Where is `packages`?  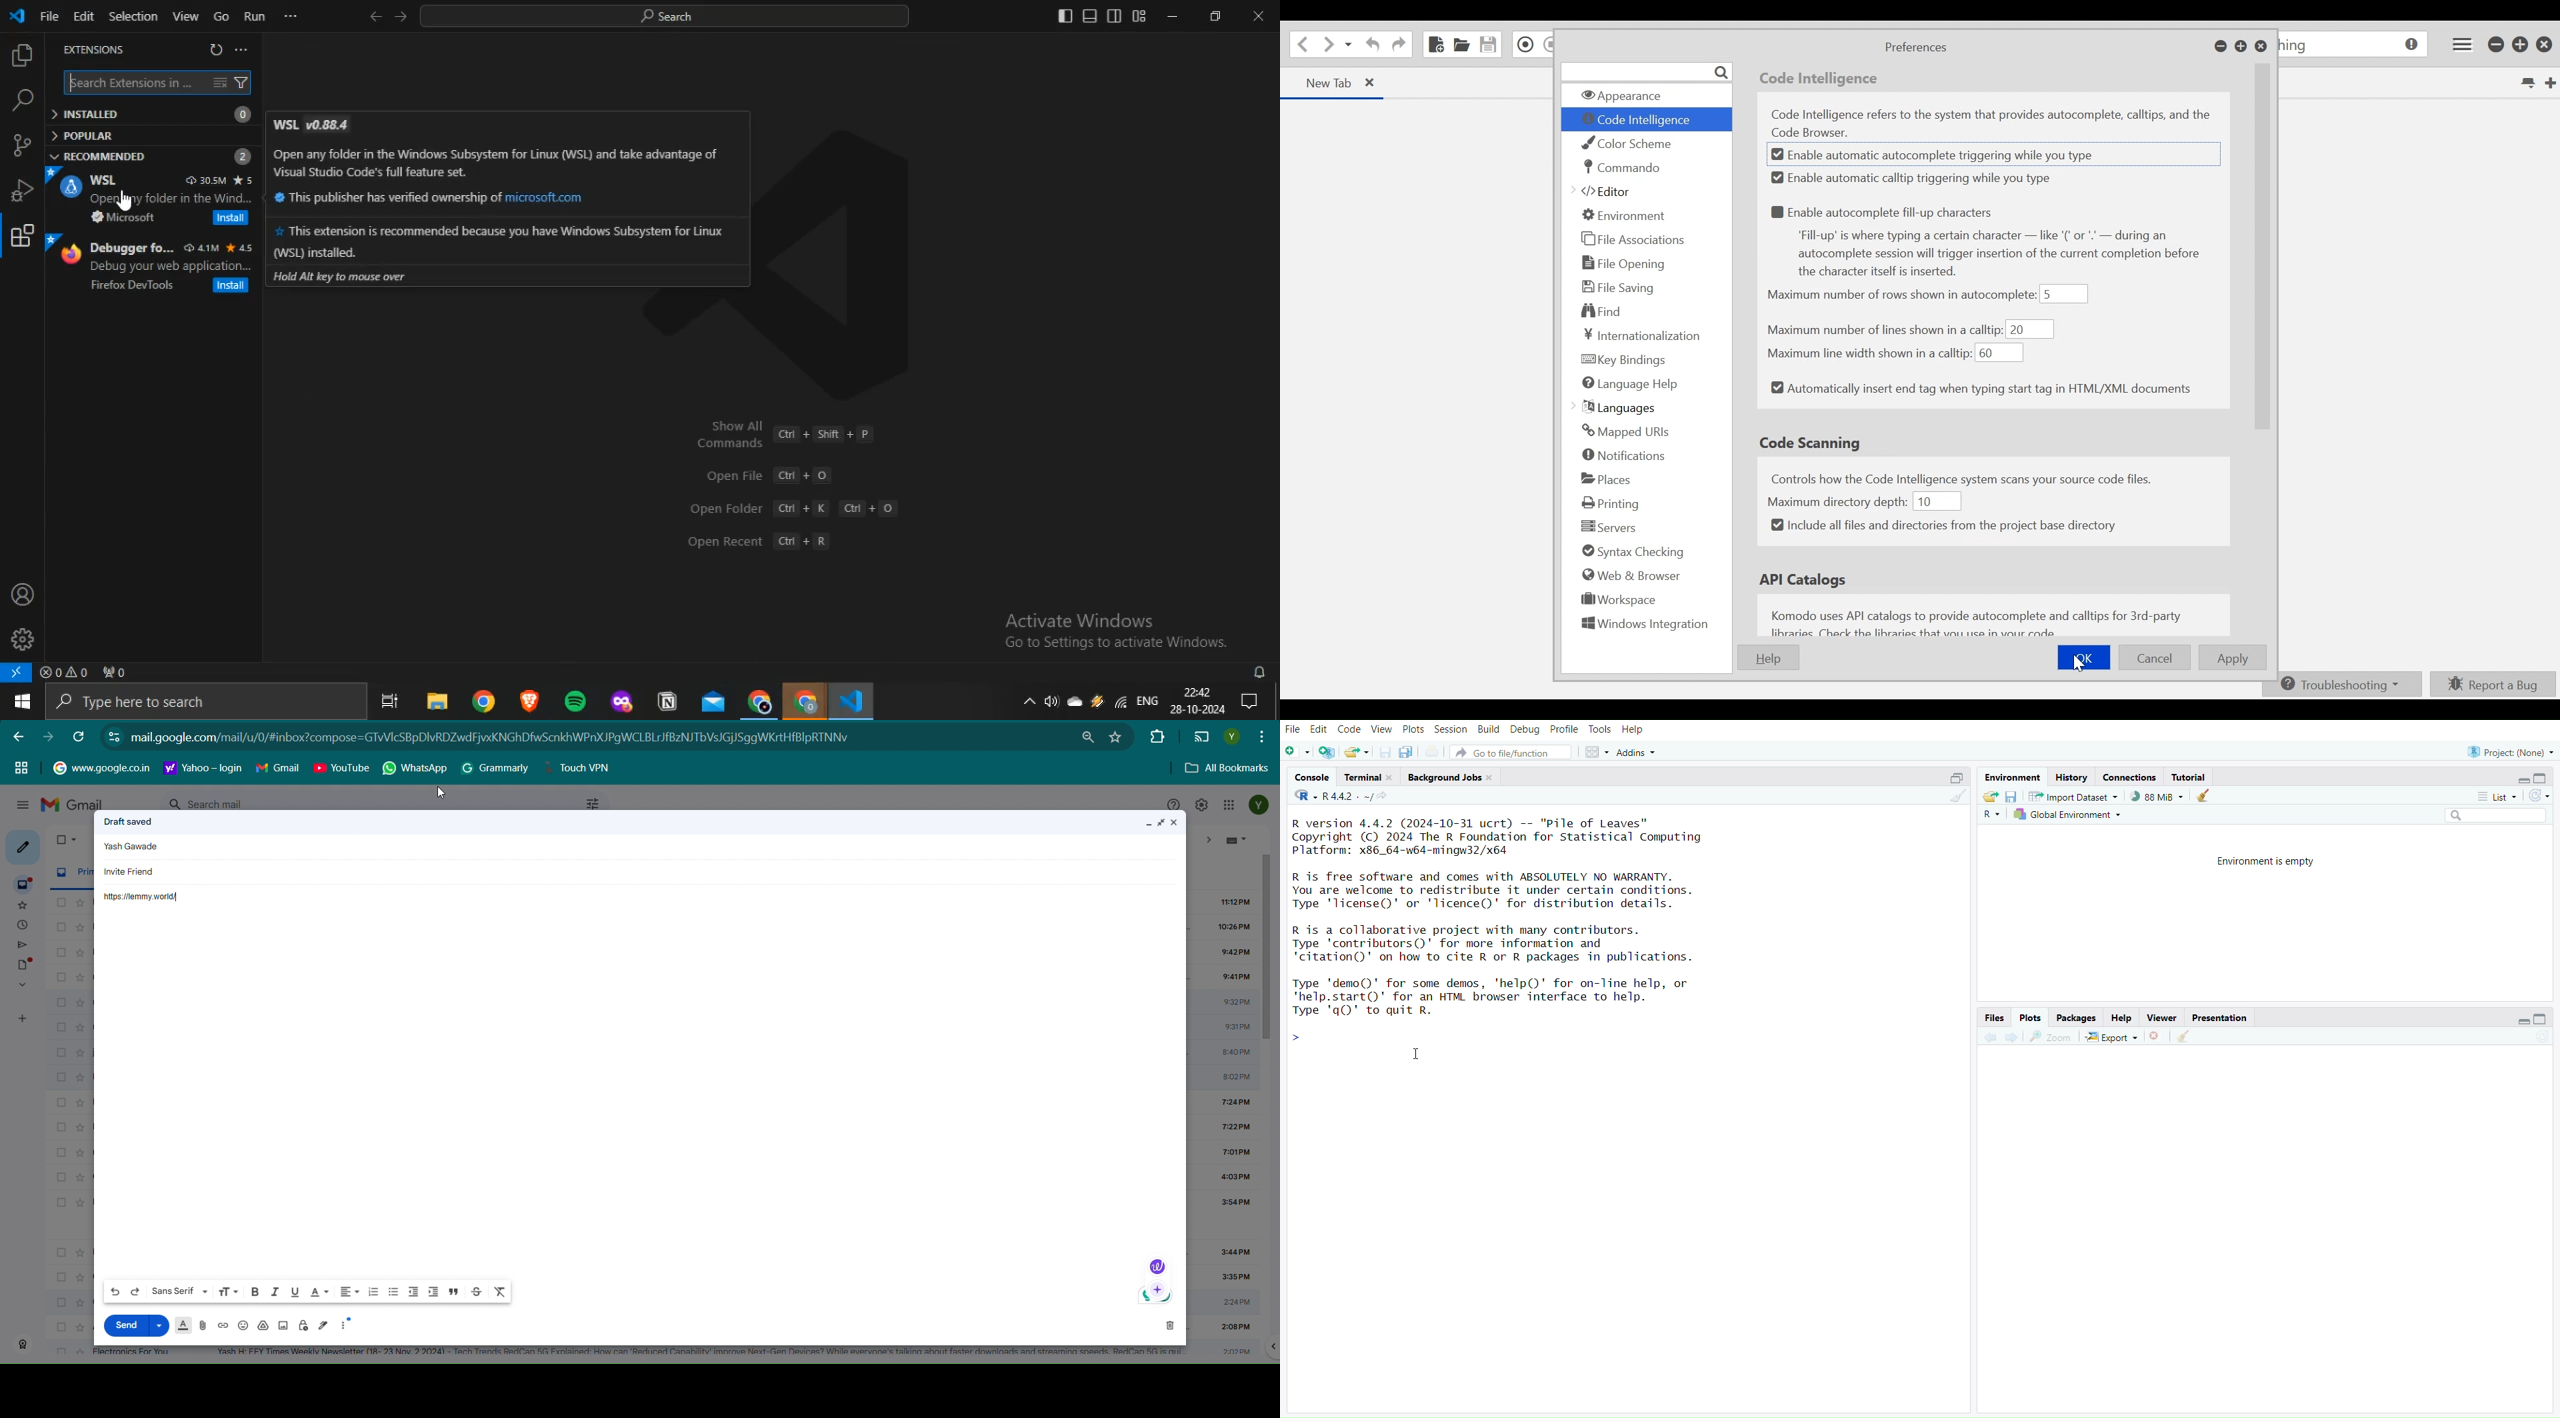
packages is located at coordinates (2078, 1019).